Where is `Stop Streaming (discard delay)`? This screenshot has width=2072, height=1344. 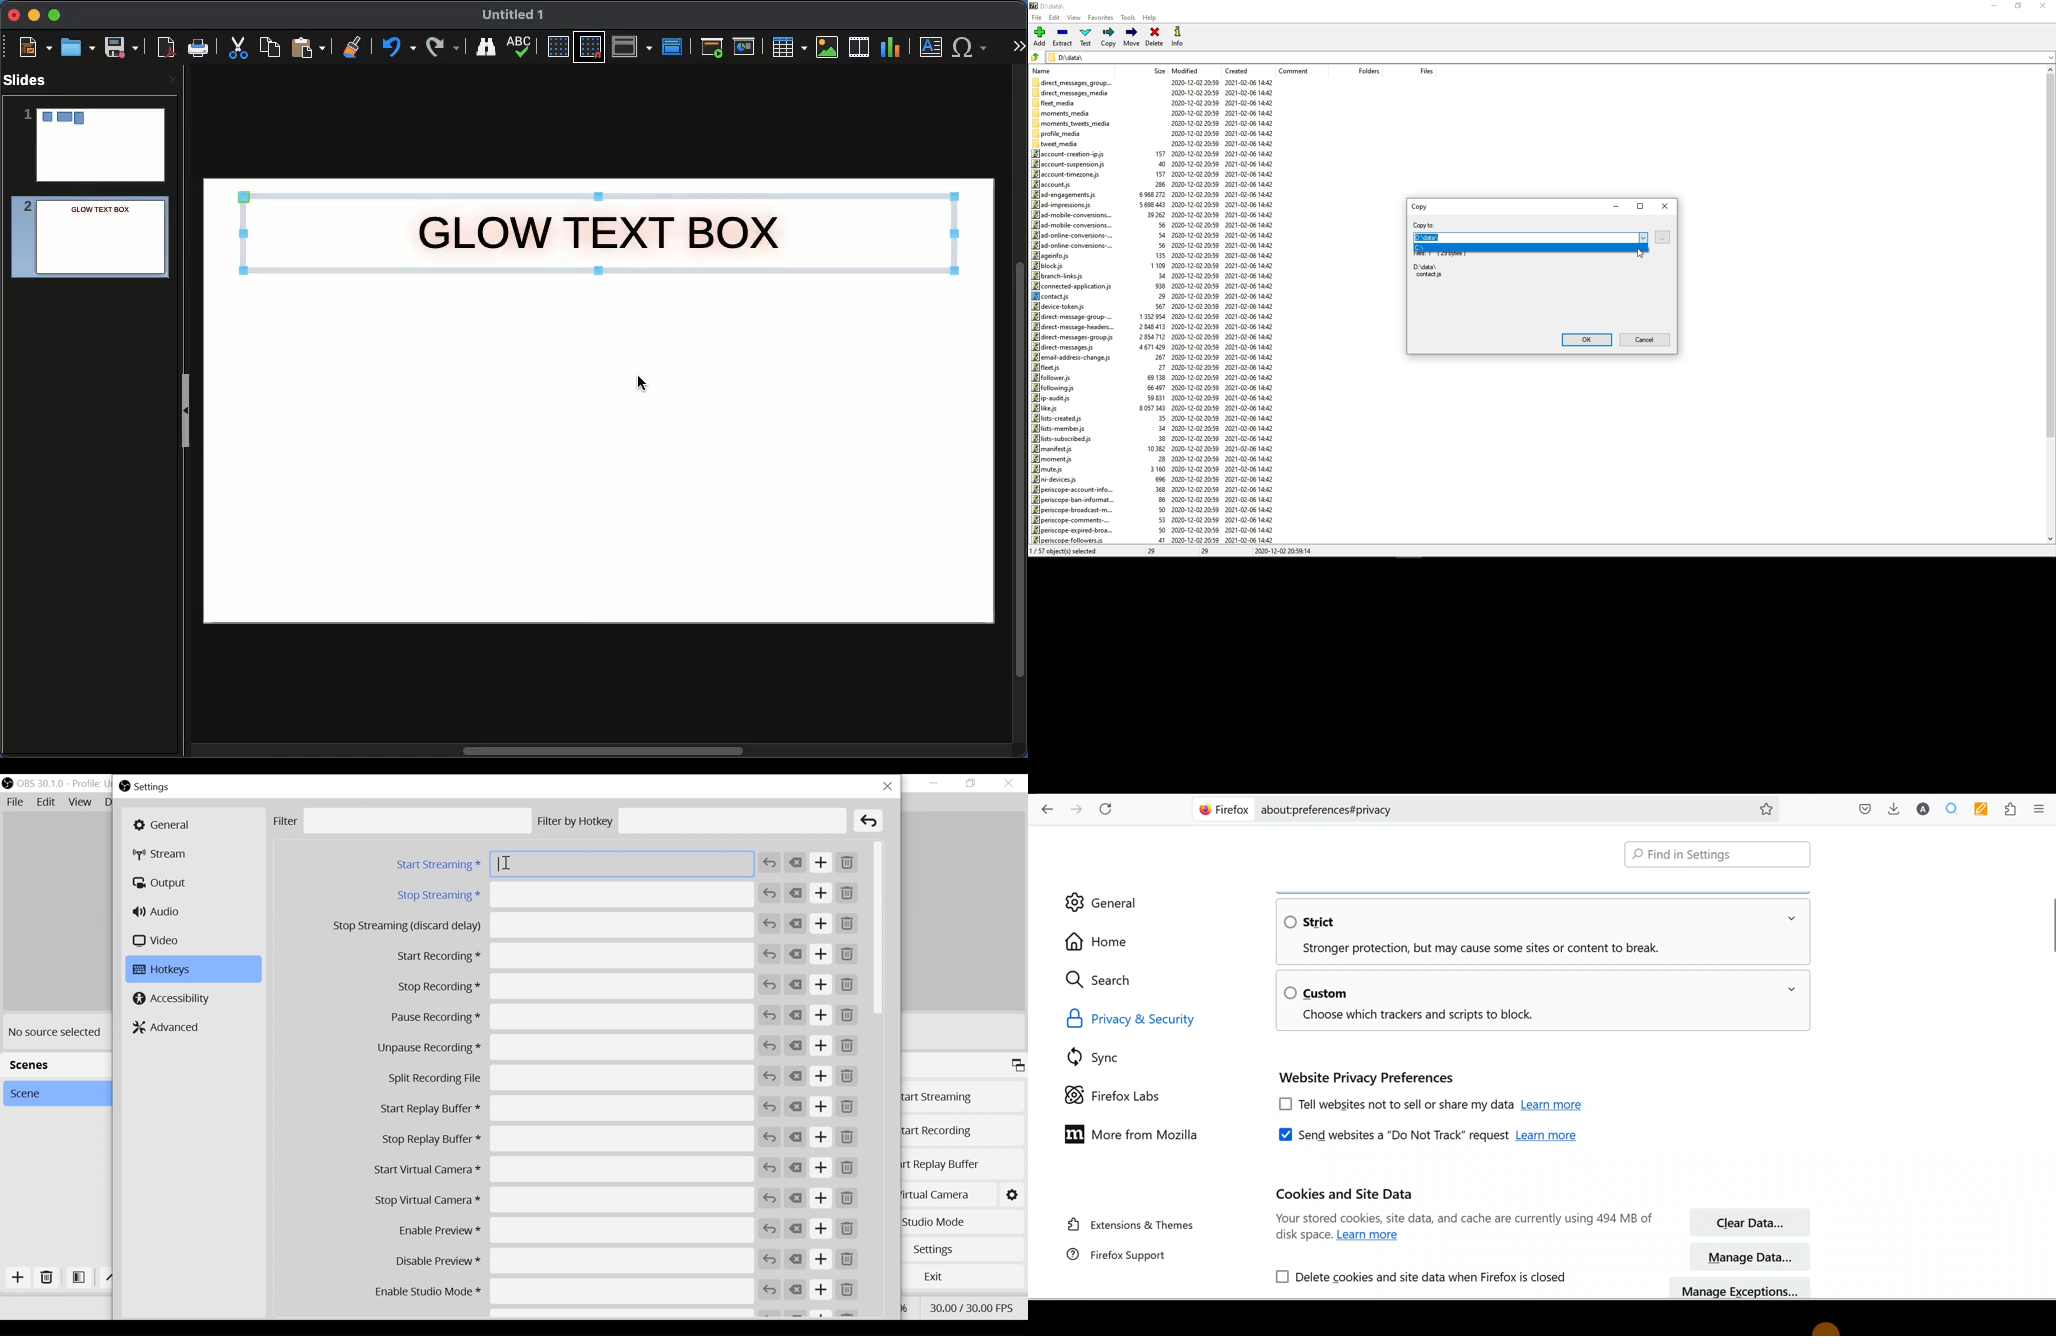 Stop Streaming (discard delay) is located at coordinates (544, 925).